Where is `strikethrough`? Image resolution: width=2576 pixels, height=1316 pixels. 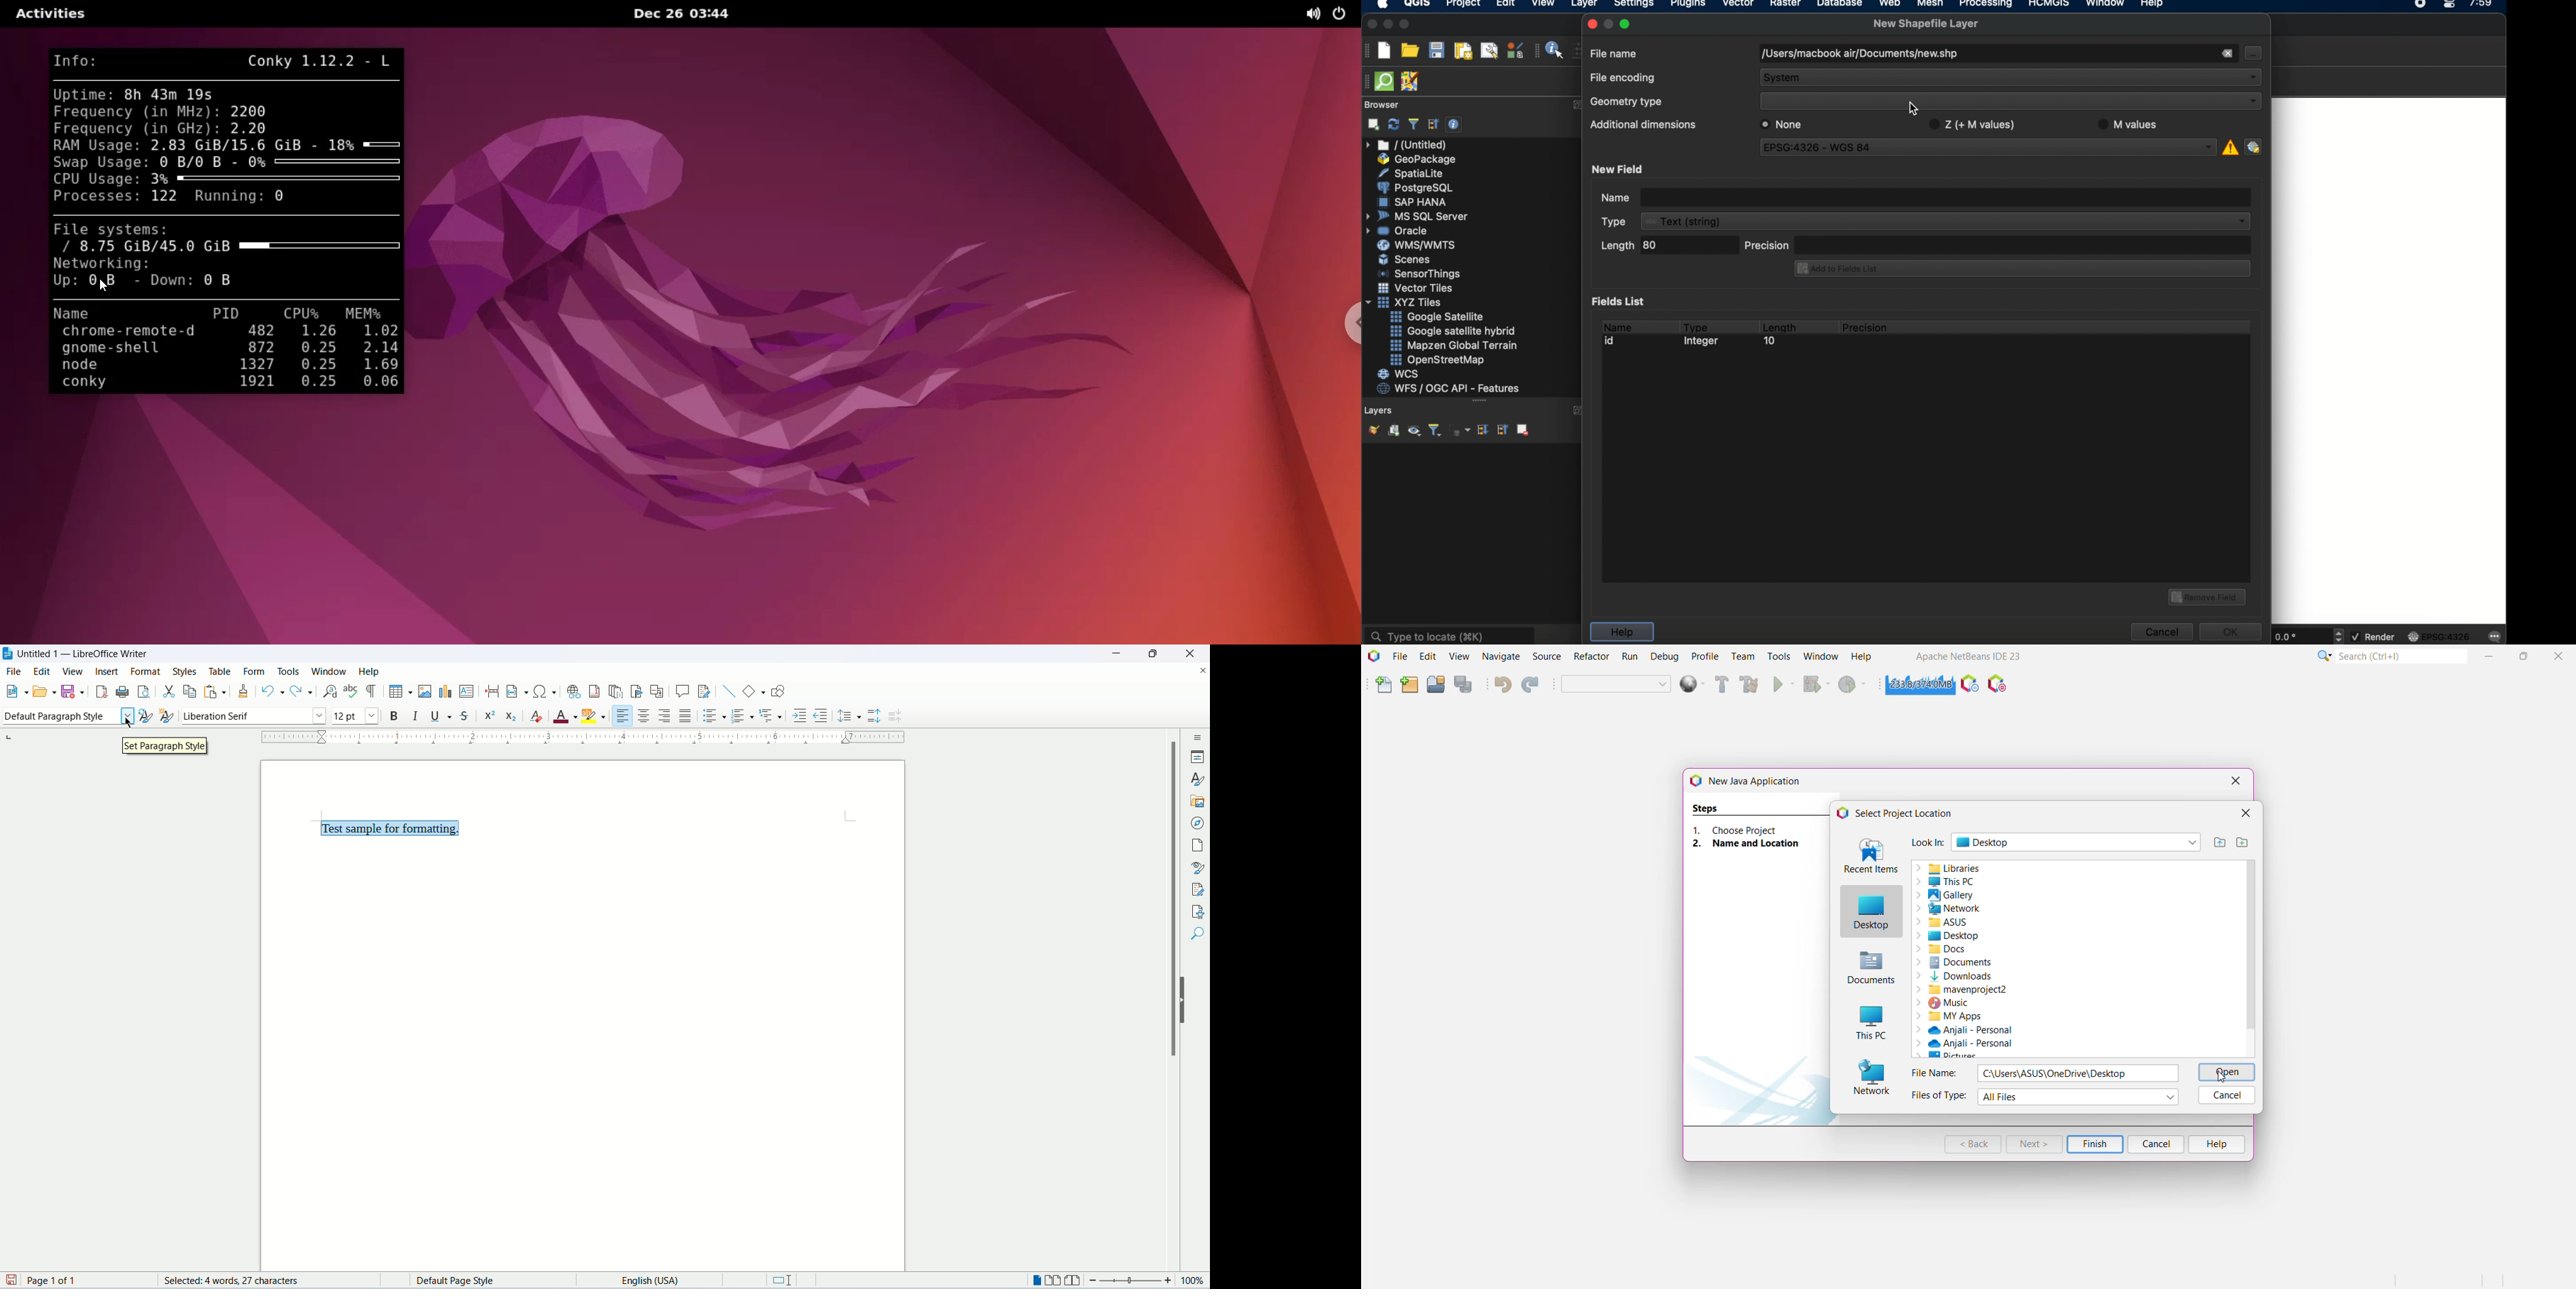
strikethrough is located at coordinates (468, 714).